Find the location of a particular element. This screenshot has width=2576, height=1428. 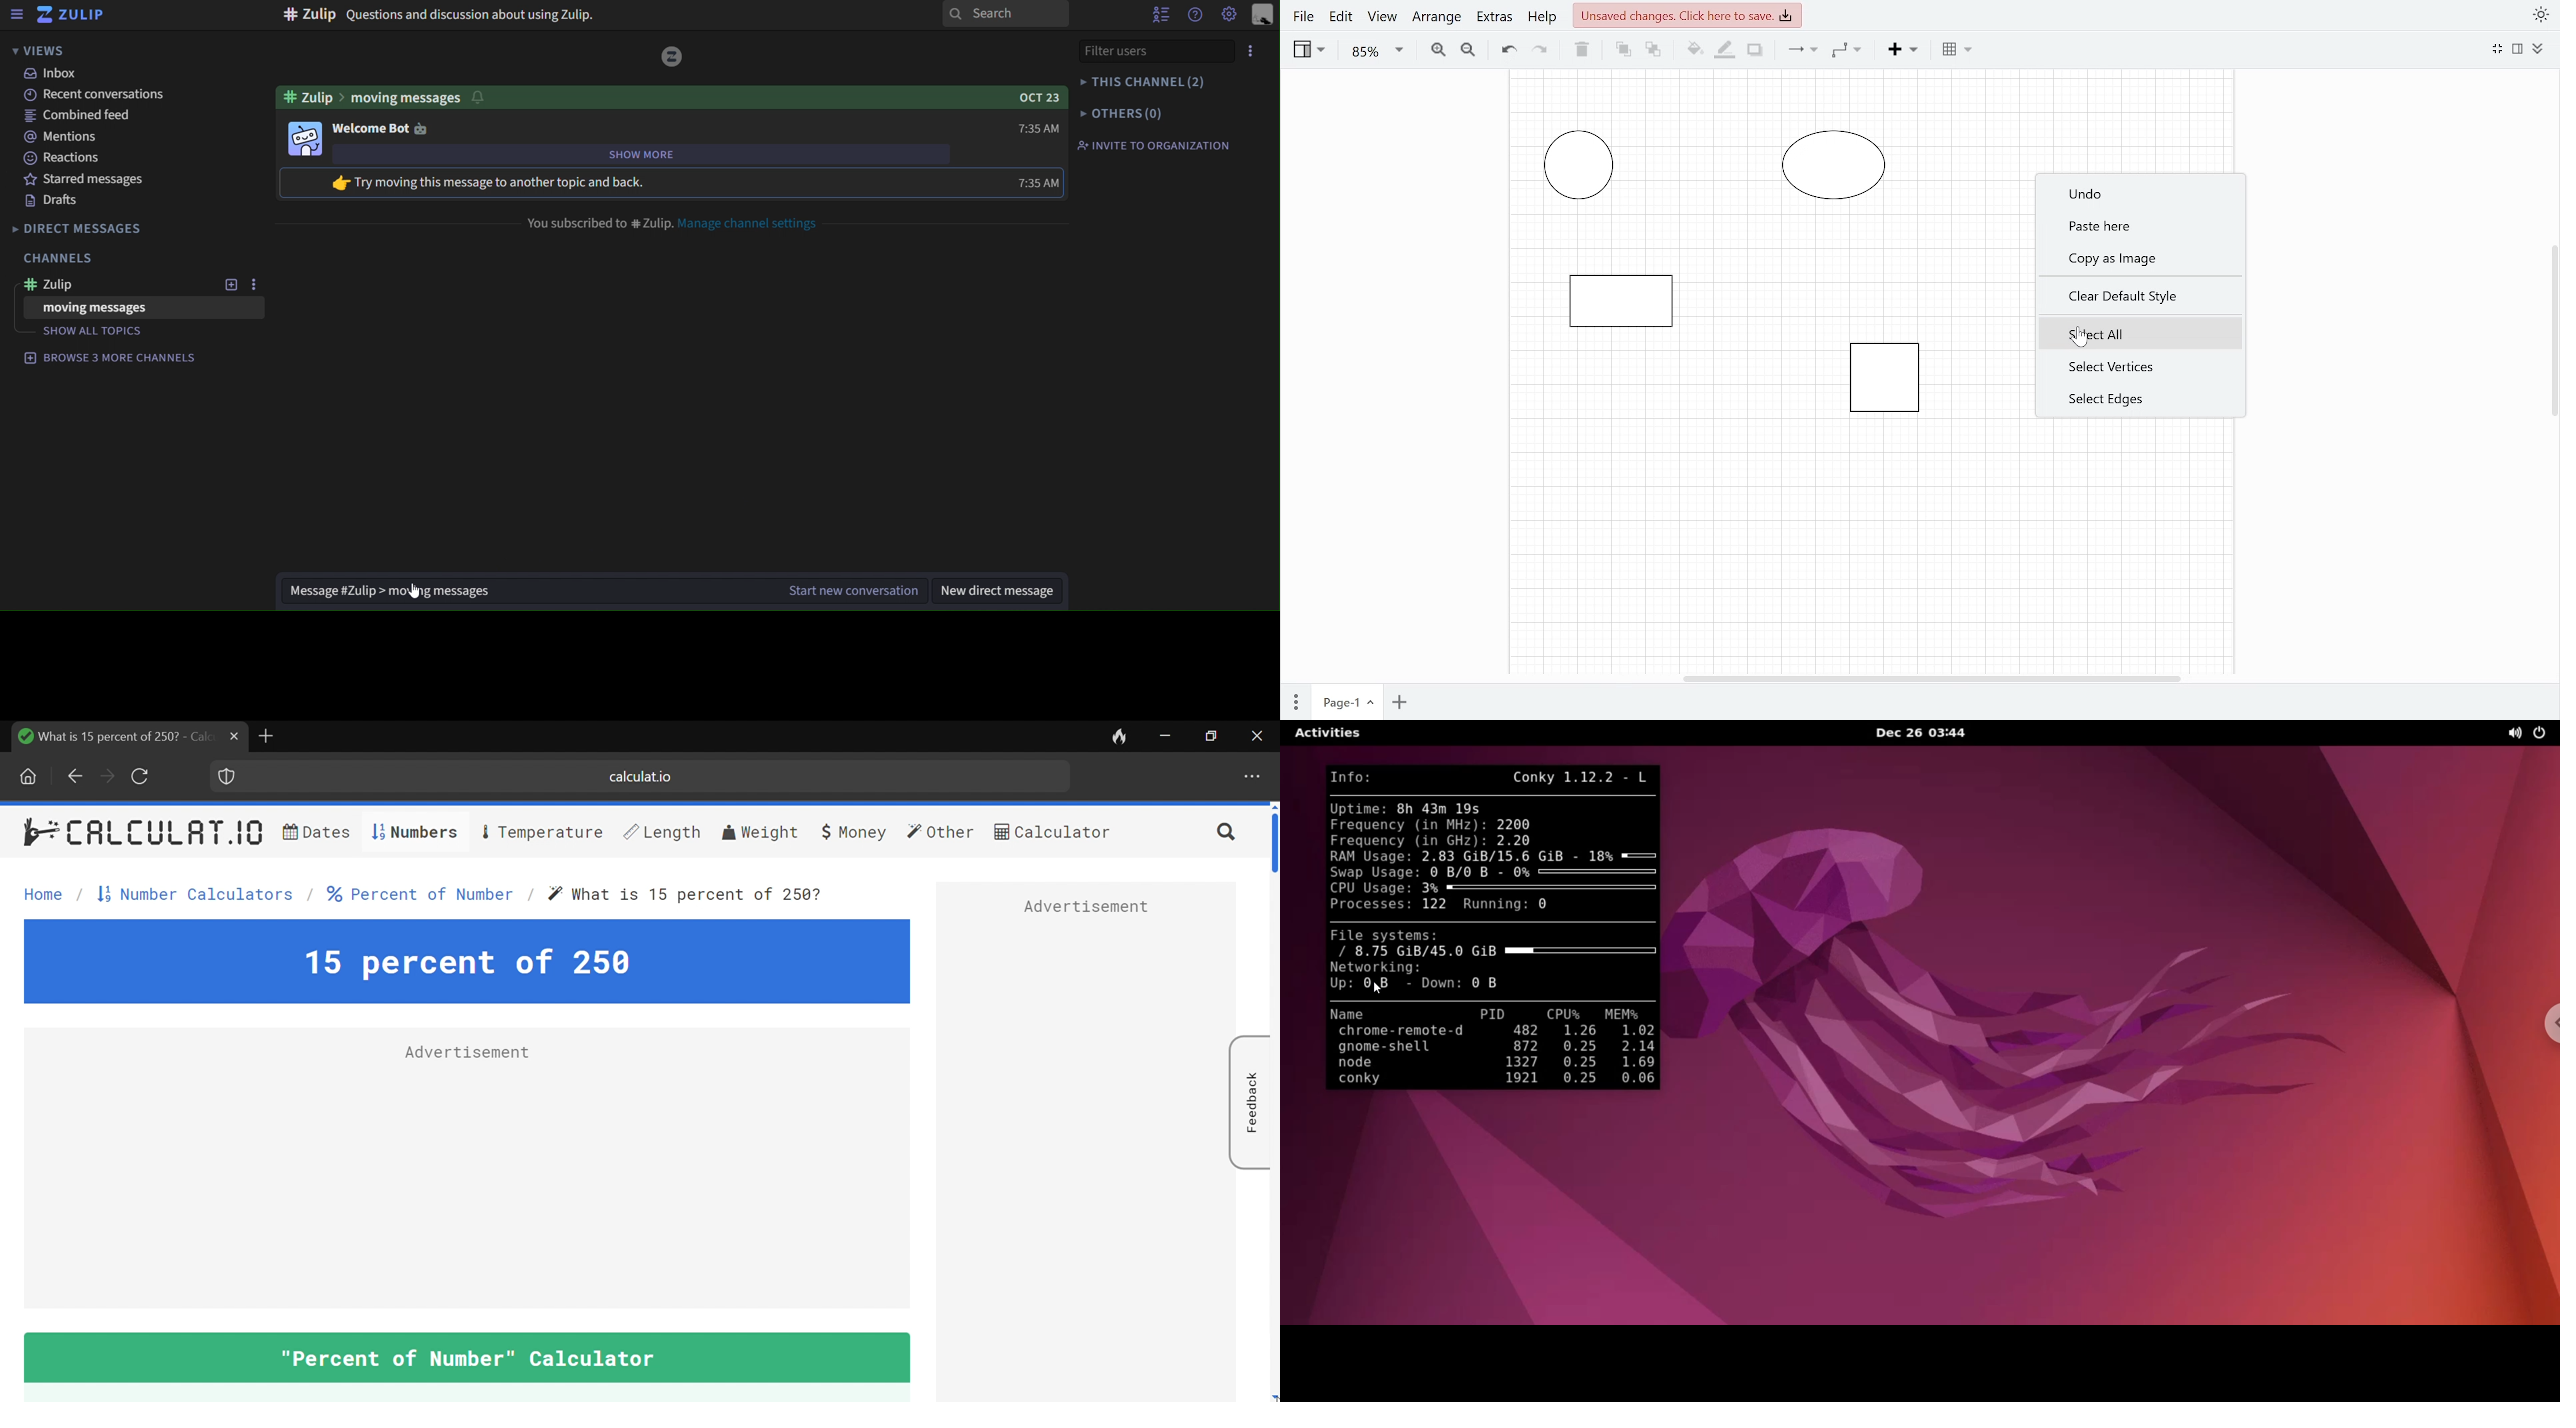

Current page(page 1) is located at coordinates (1346, 698).